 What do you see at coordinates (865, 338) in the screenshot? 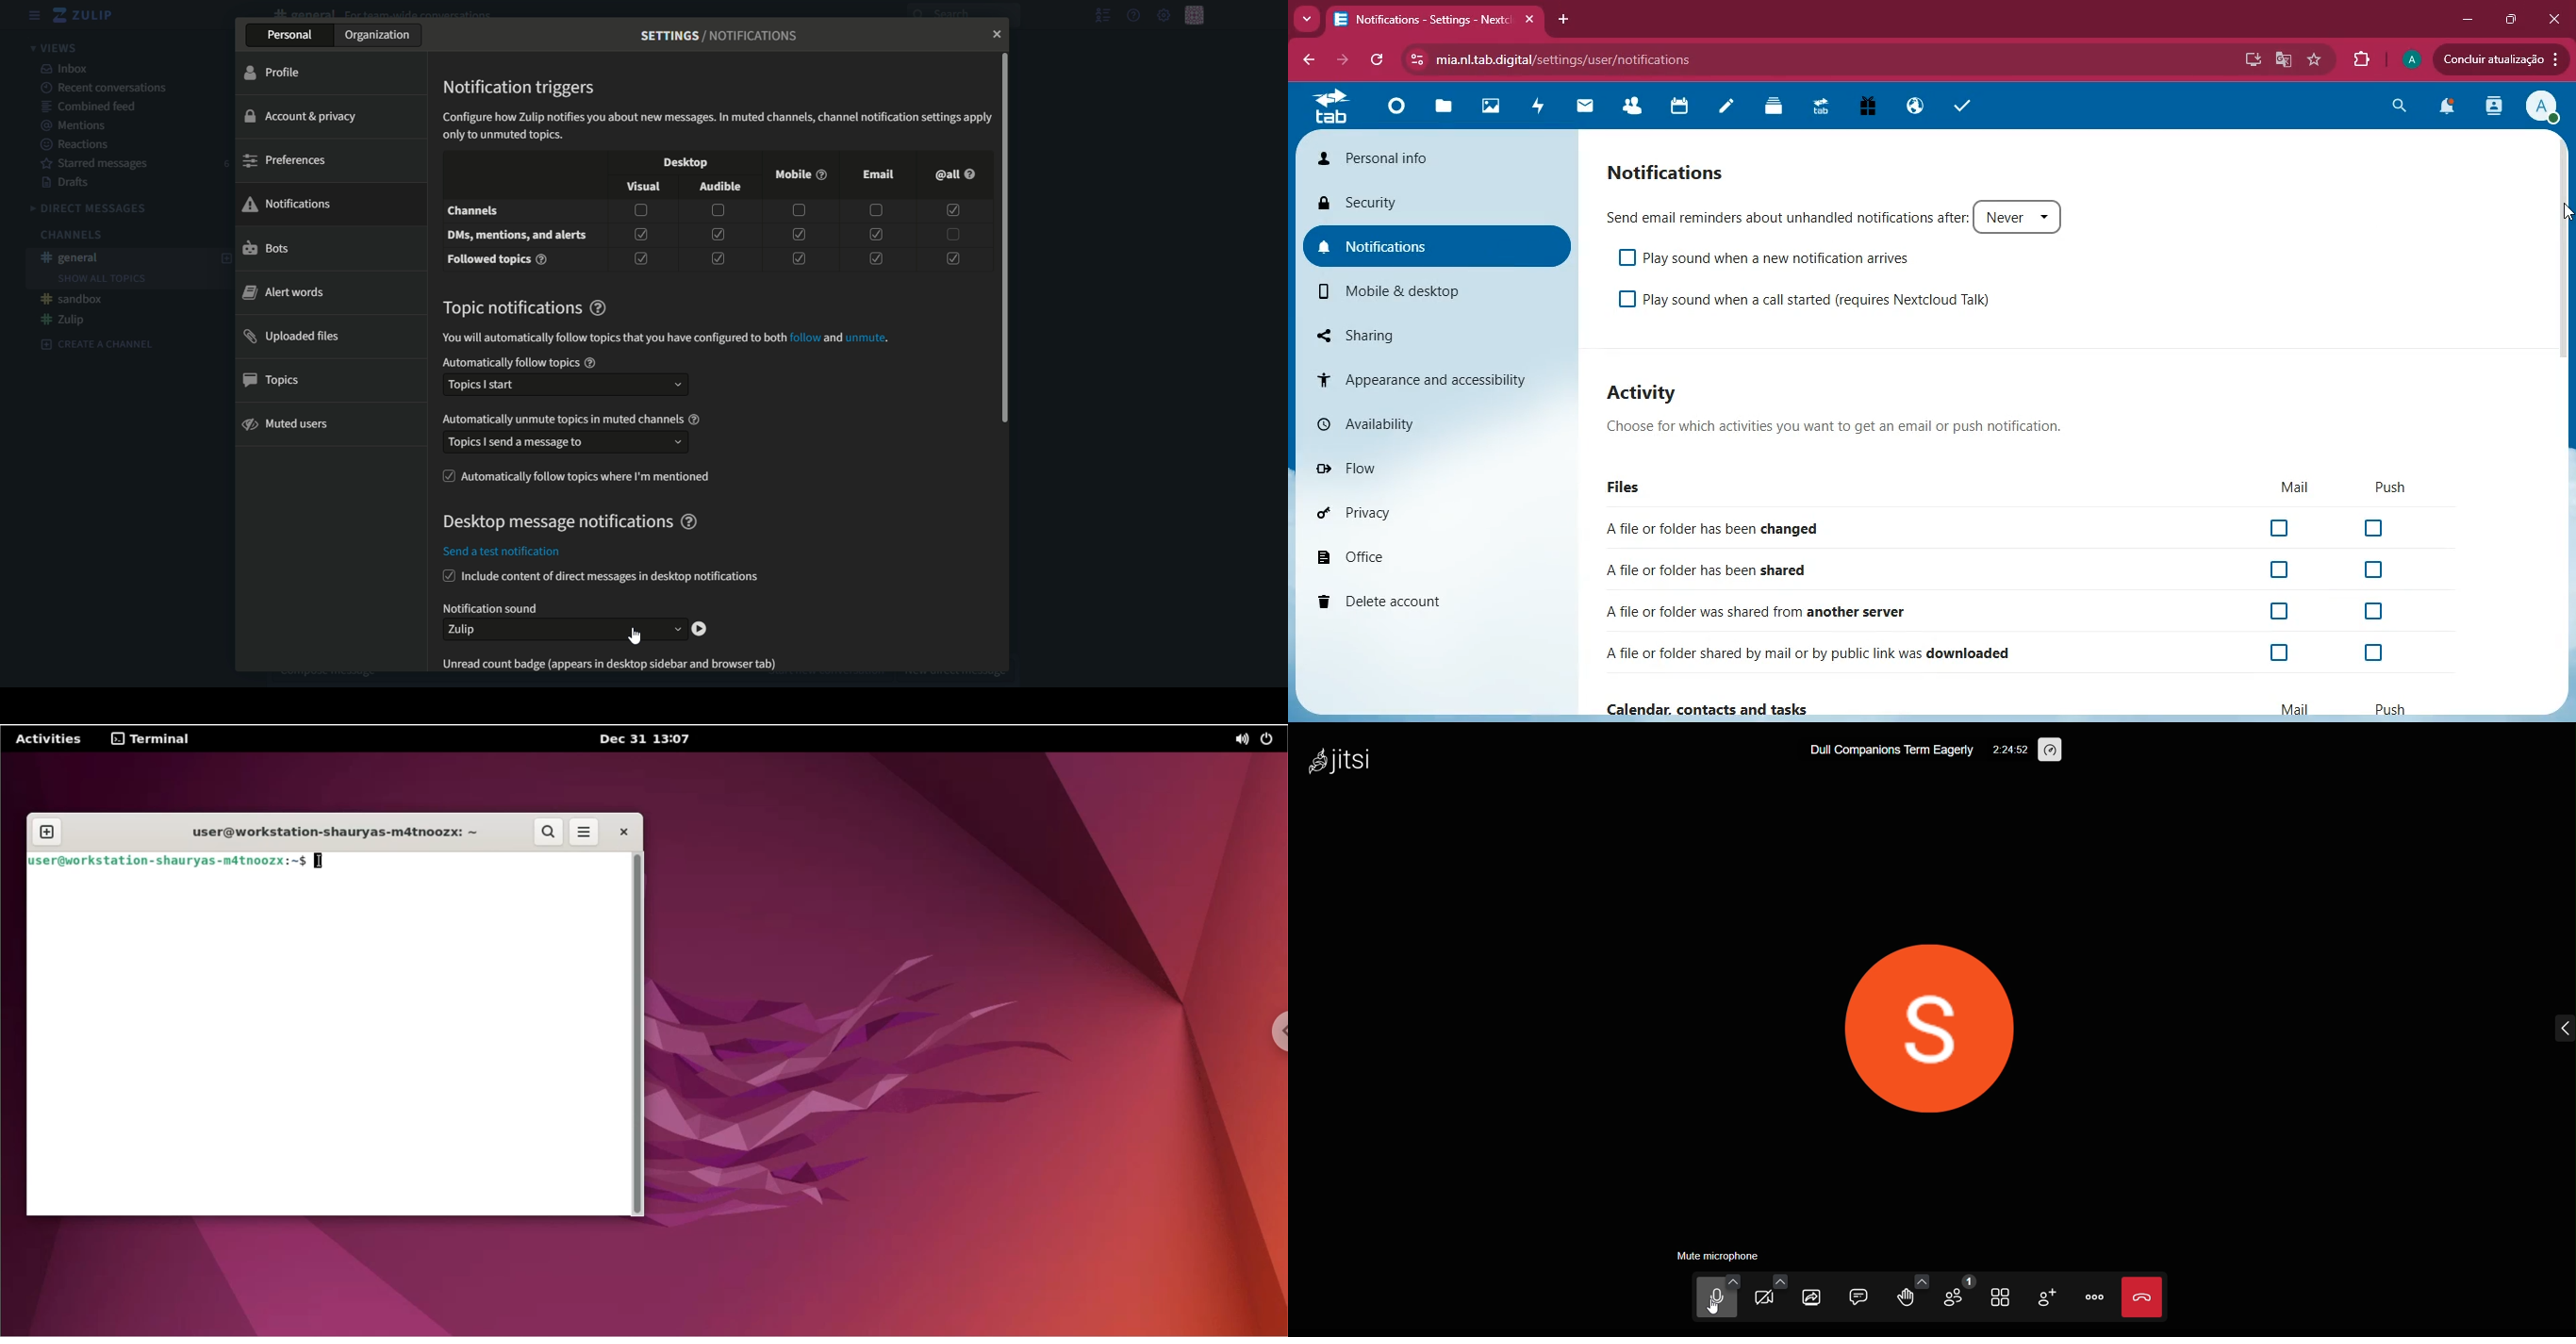
I see `unmute` at bounding box center [865, 338].